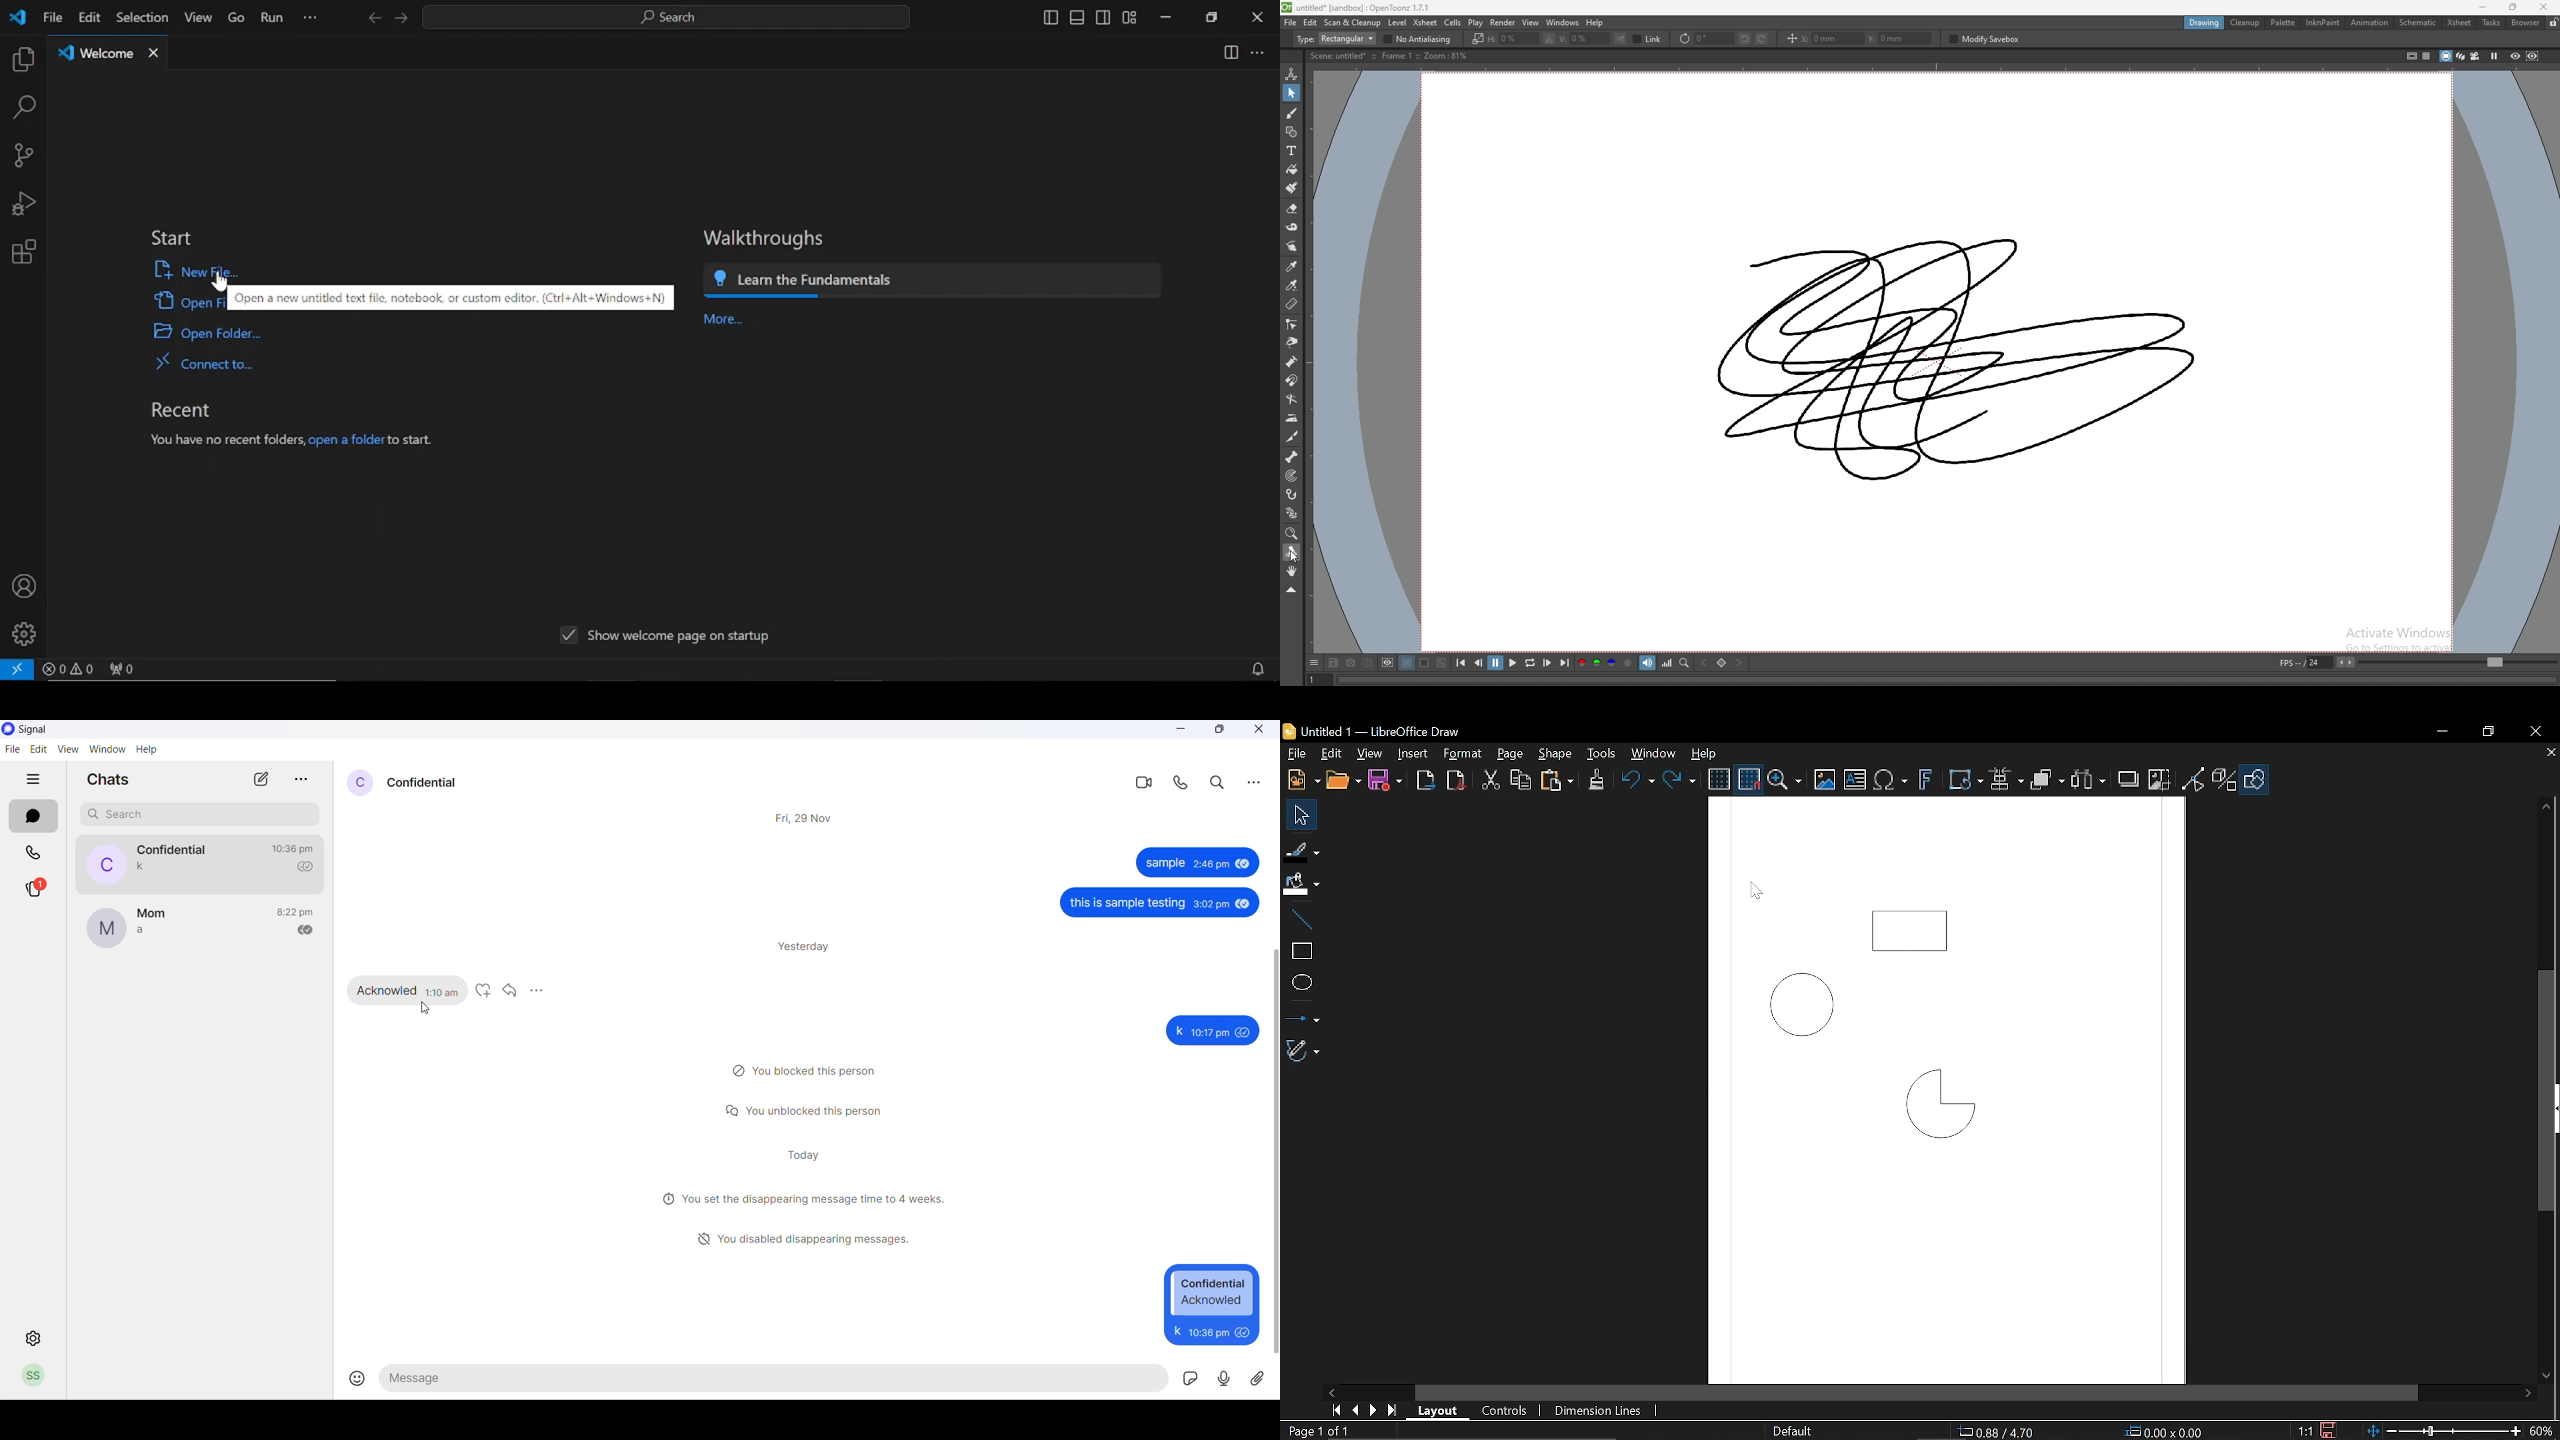 This screenshot has height=1456, width=2576. Describe the element at coordinates (2006, 780) in the screenshot. I see `Align` at that location.